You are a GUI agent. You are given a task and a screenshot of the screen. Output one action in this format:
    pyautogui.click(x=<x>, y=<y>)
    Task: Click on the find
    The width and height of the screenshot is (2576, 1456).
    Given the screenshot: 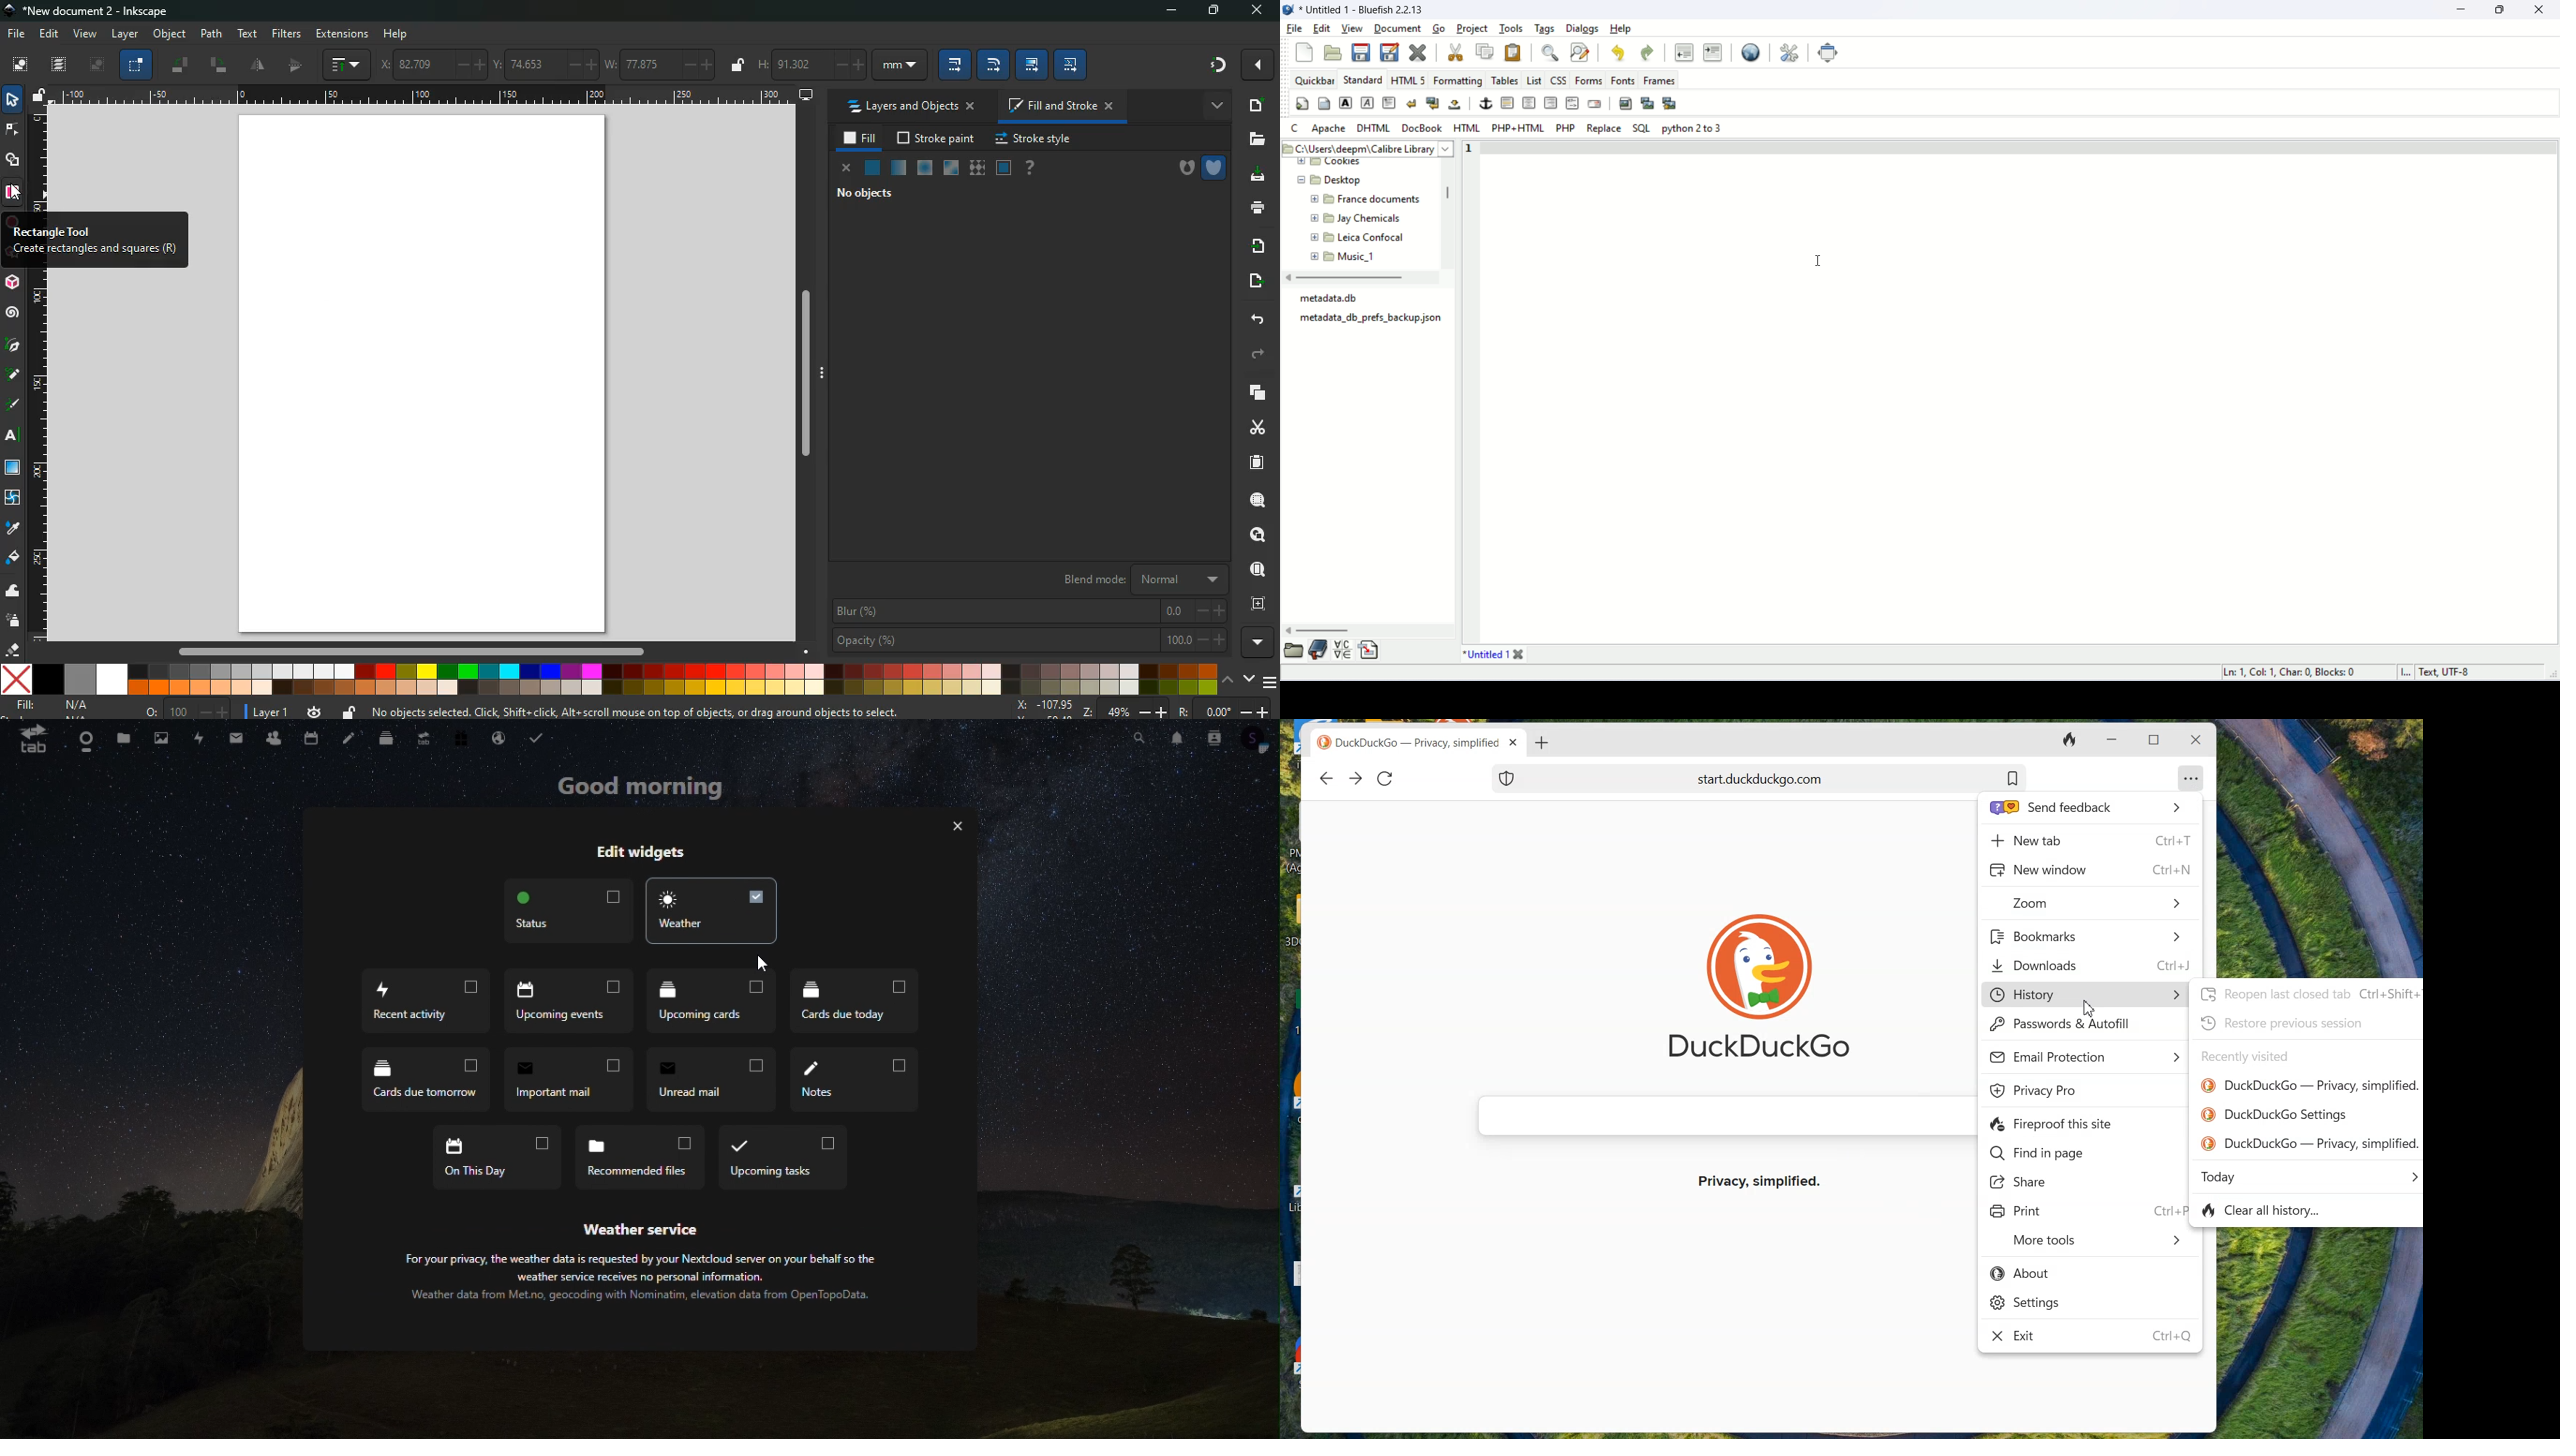 What is the action you would take?
    pyautogui.click(x=1550, y=54)
    